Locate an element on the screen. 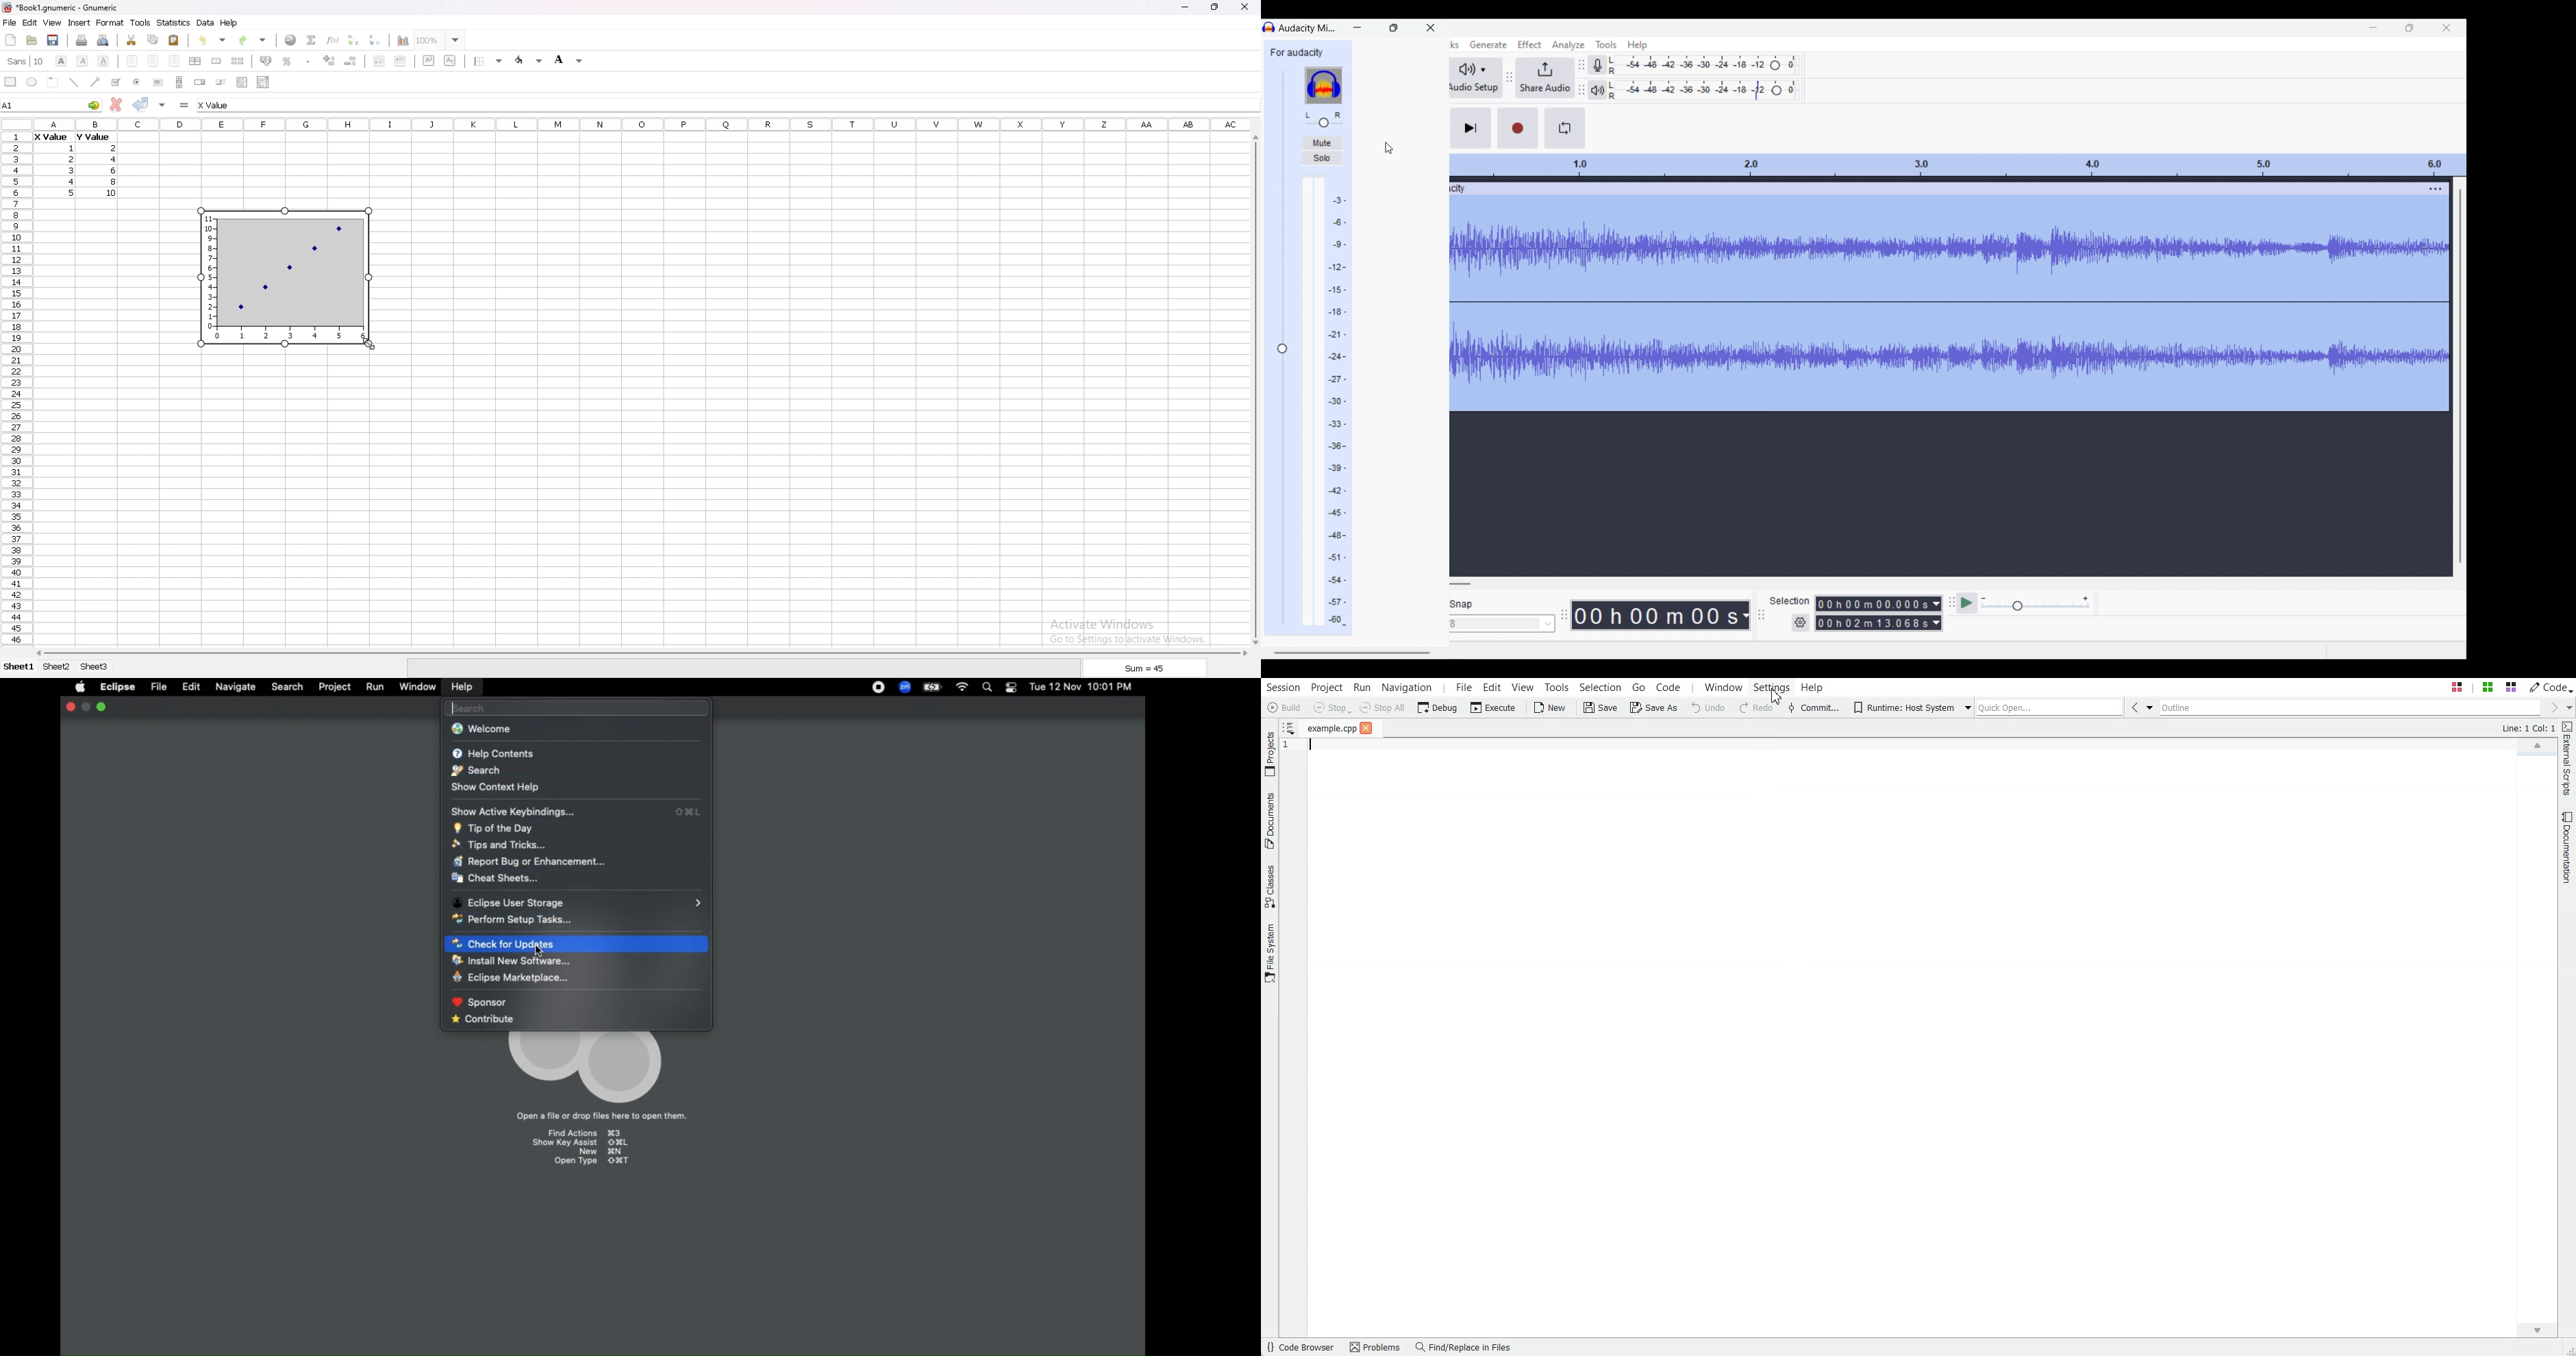 This screenshot has width=2576, height=1372. value is located at coordinates (114, 148).